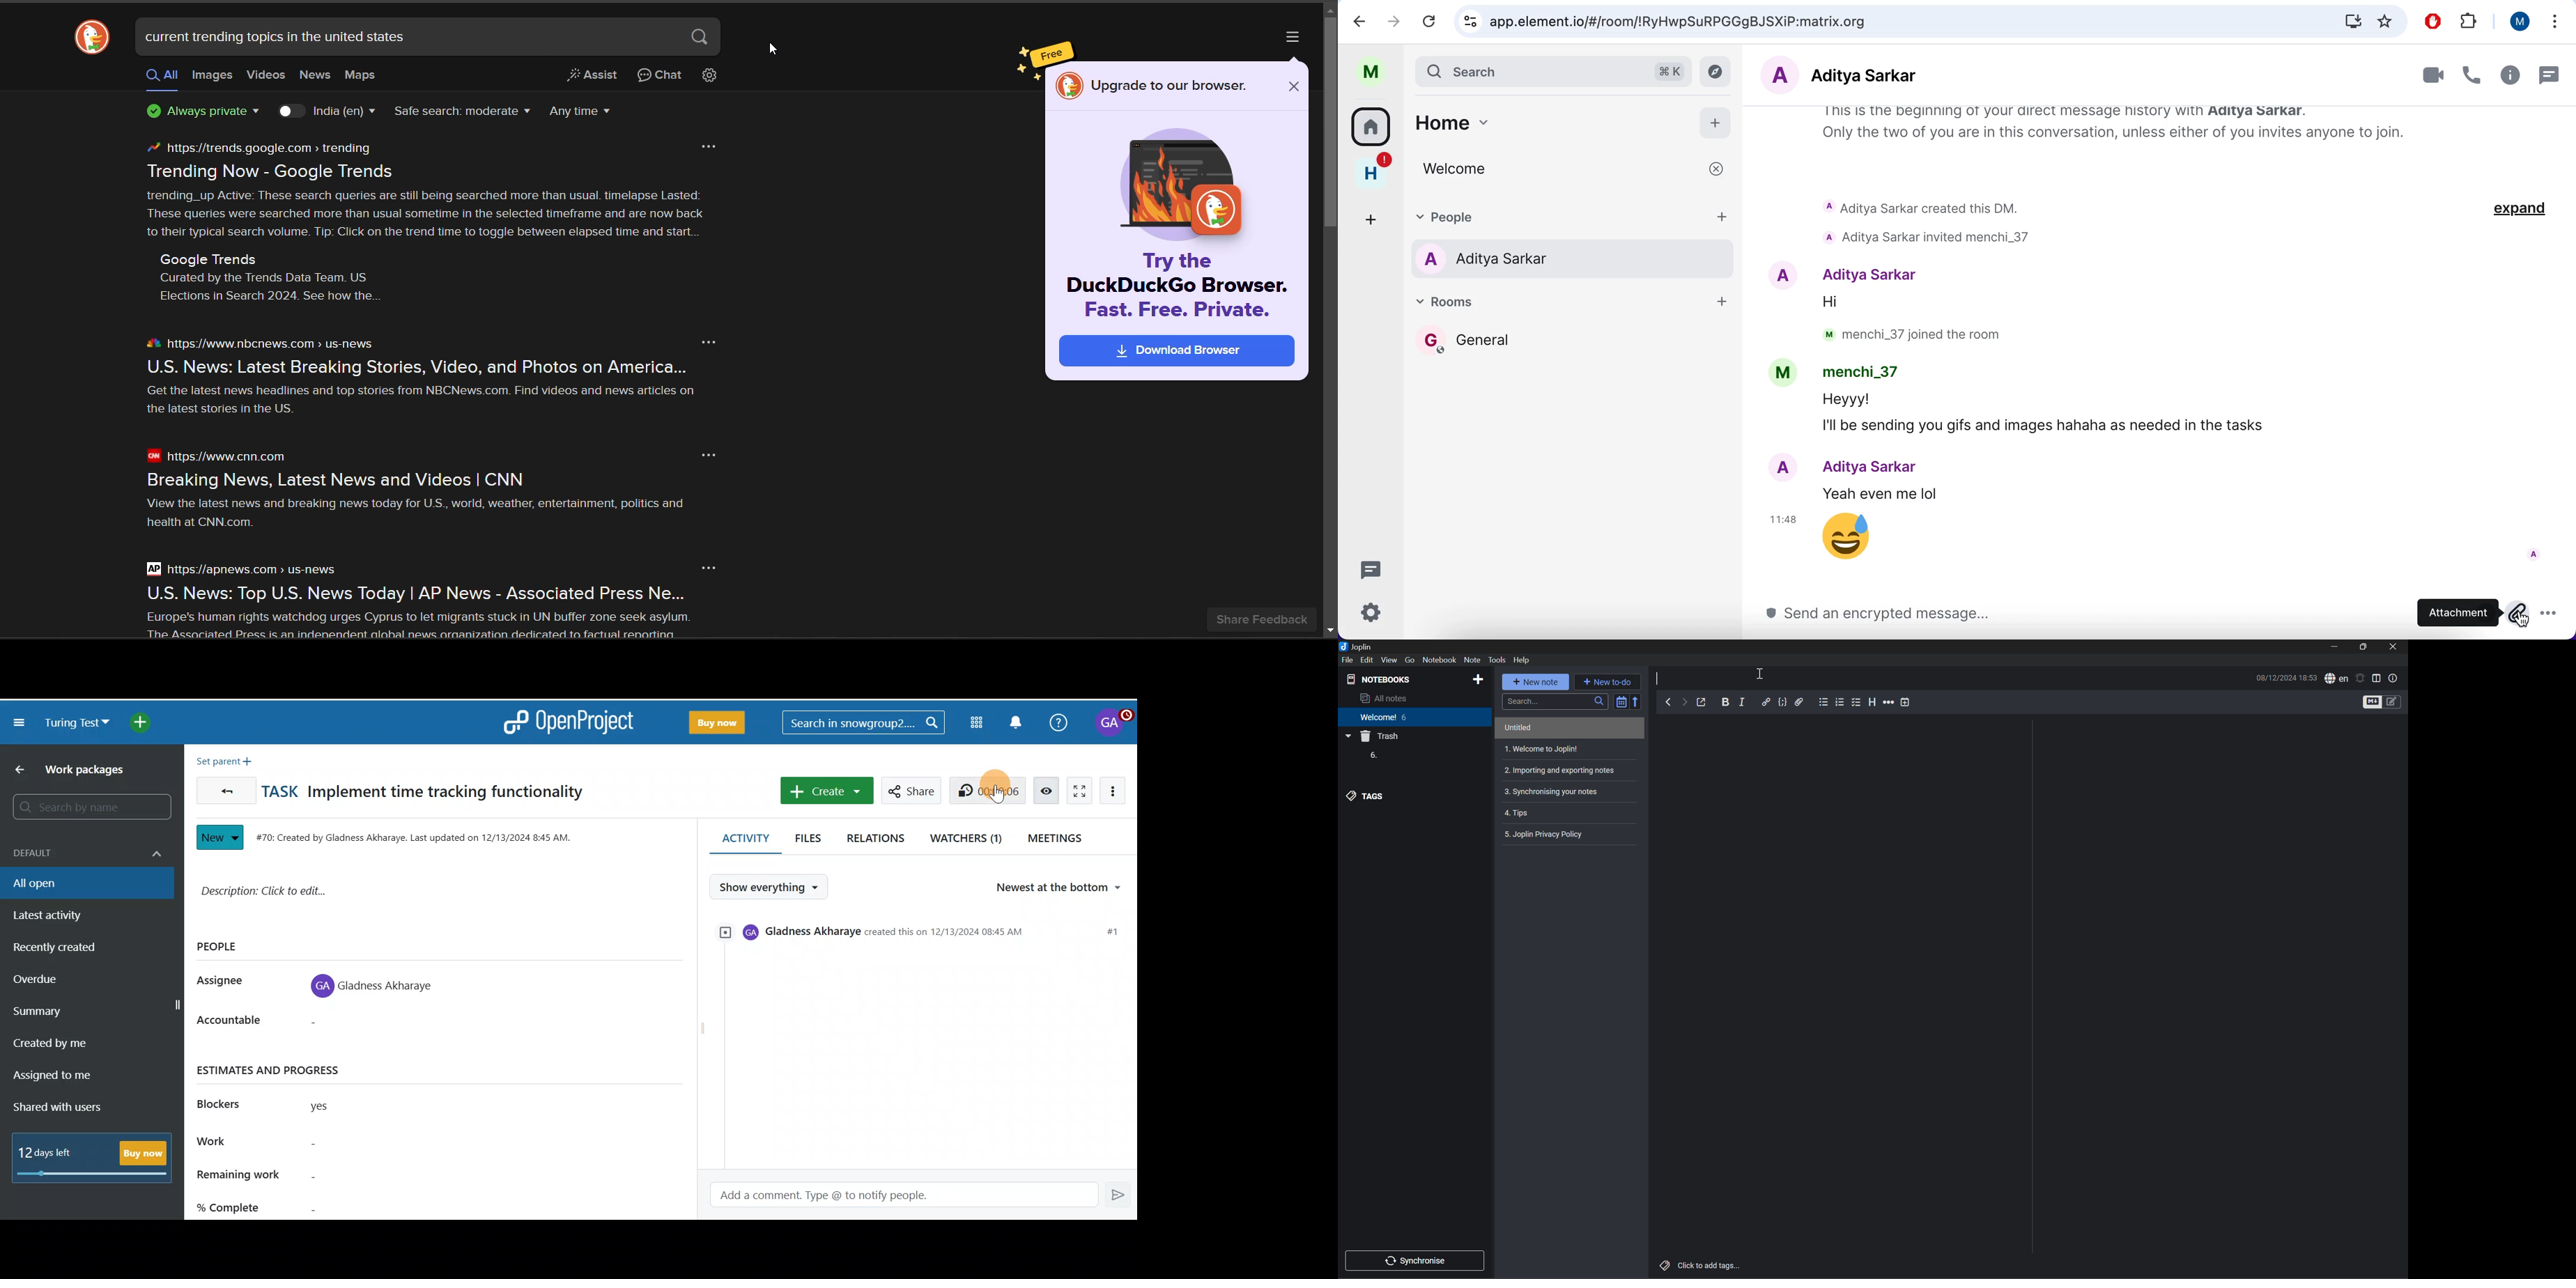  I want to click on Assignee, so click(226, 982).